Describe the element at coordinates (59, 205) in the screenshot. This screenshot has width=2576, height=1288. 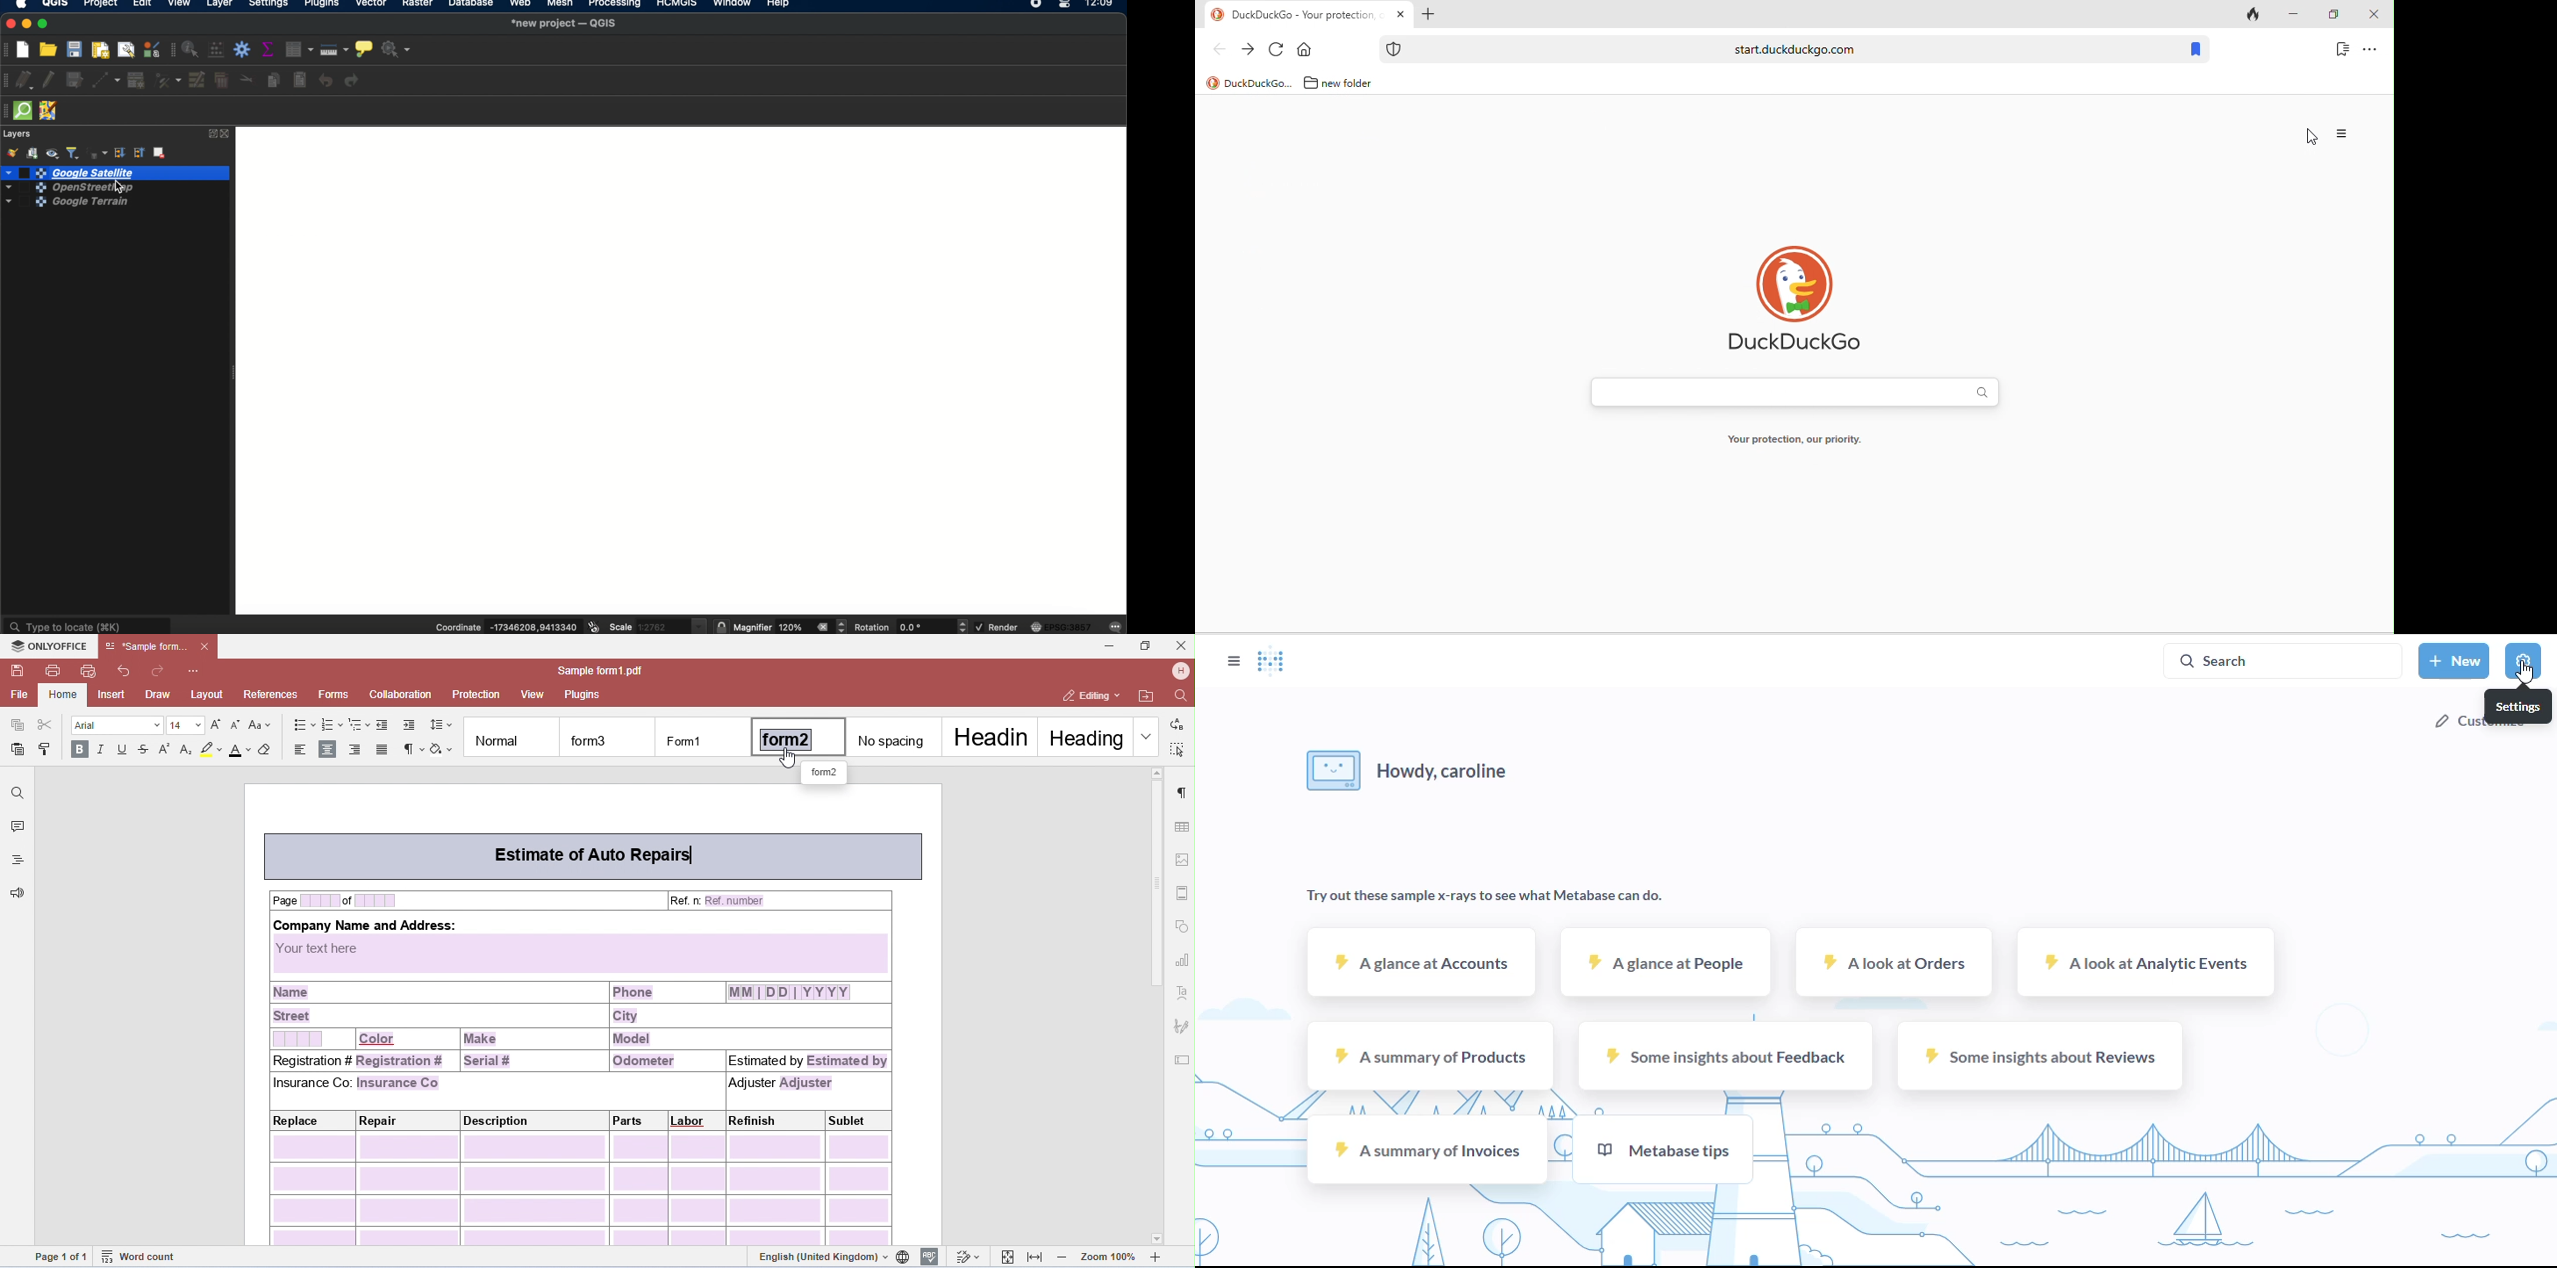
I see `google terrain` at that location.